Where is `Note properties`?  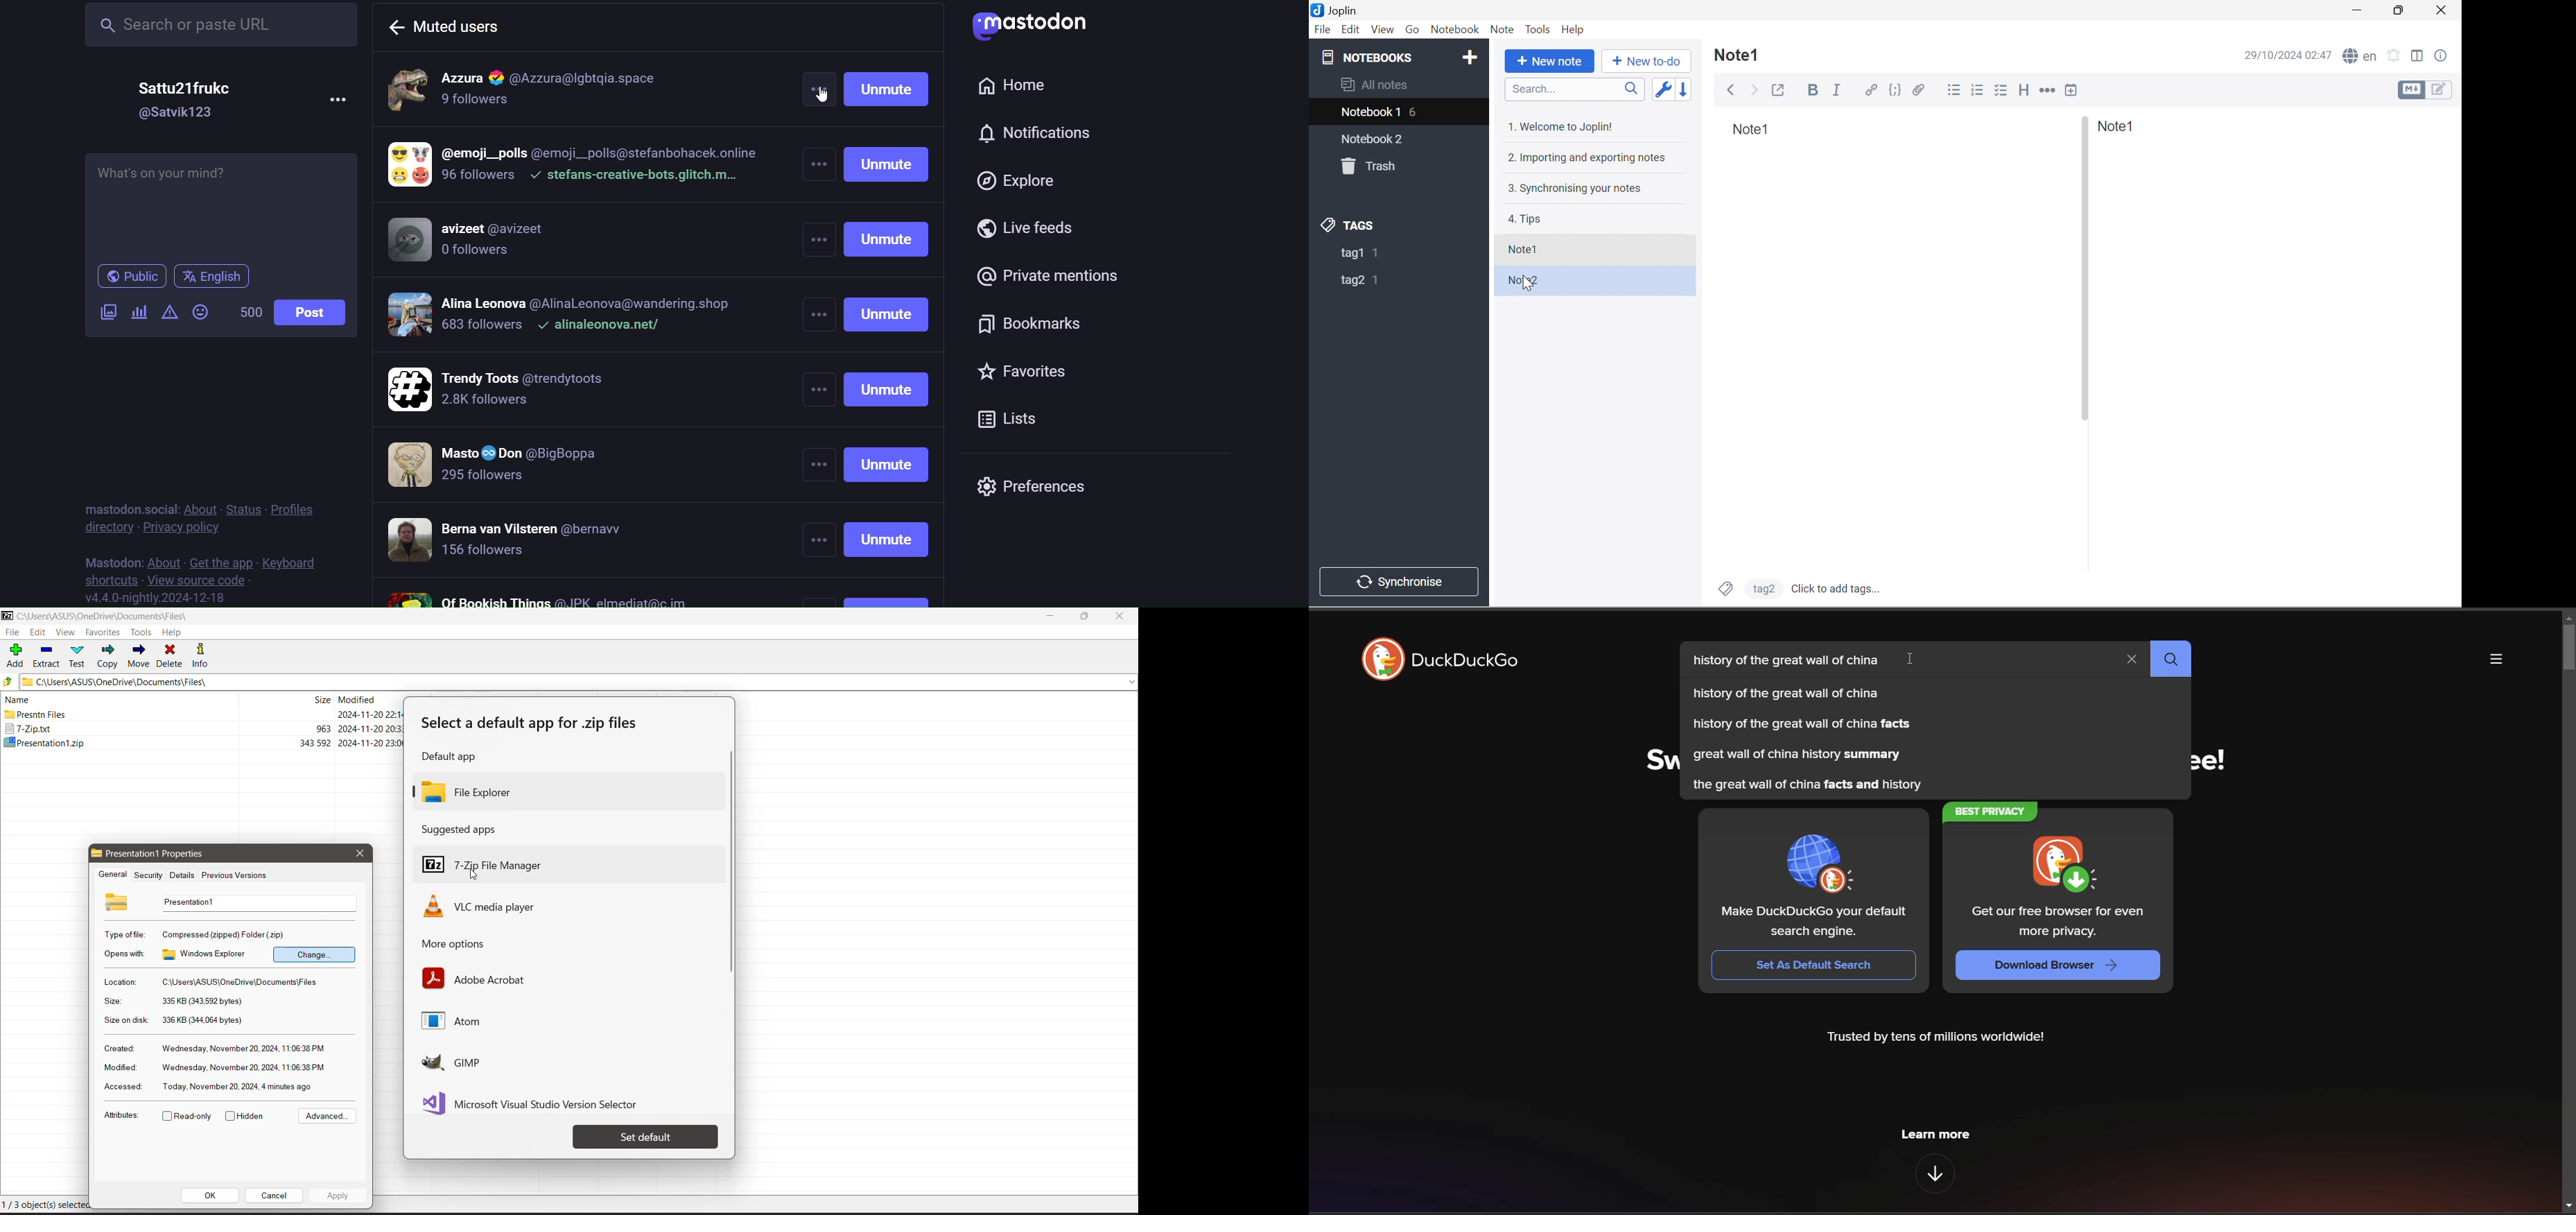
Note properties is located at coordinates (2440, 55).